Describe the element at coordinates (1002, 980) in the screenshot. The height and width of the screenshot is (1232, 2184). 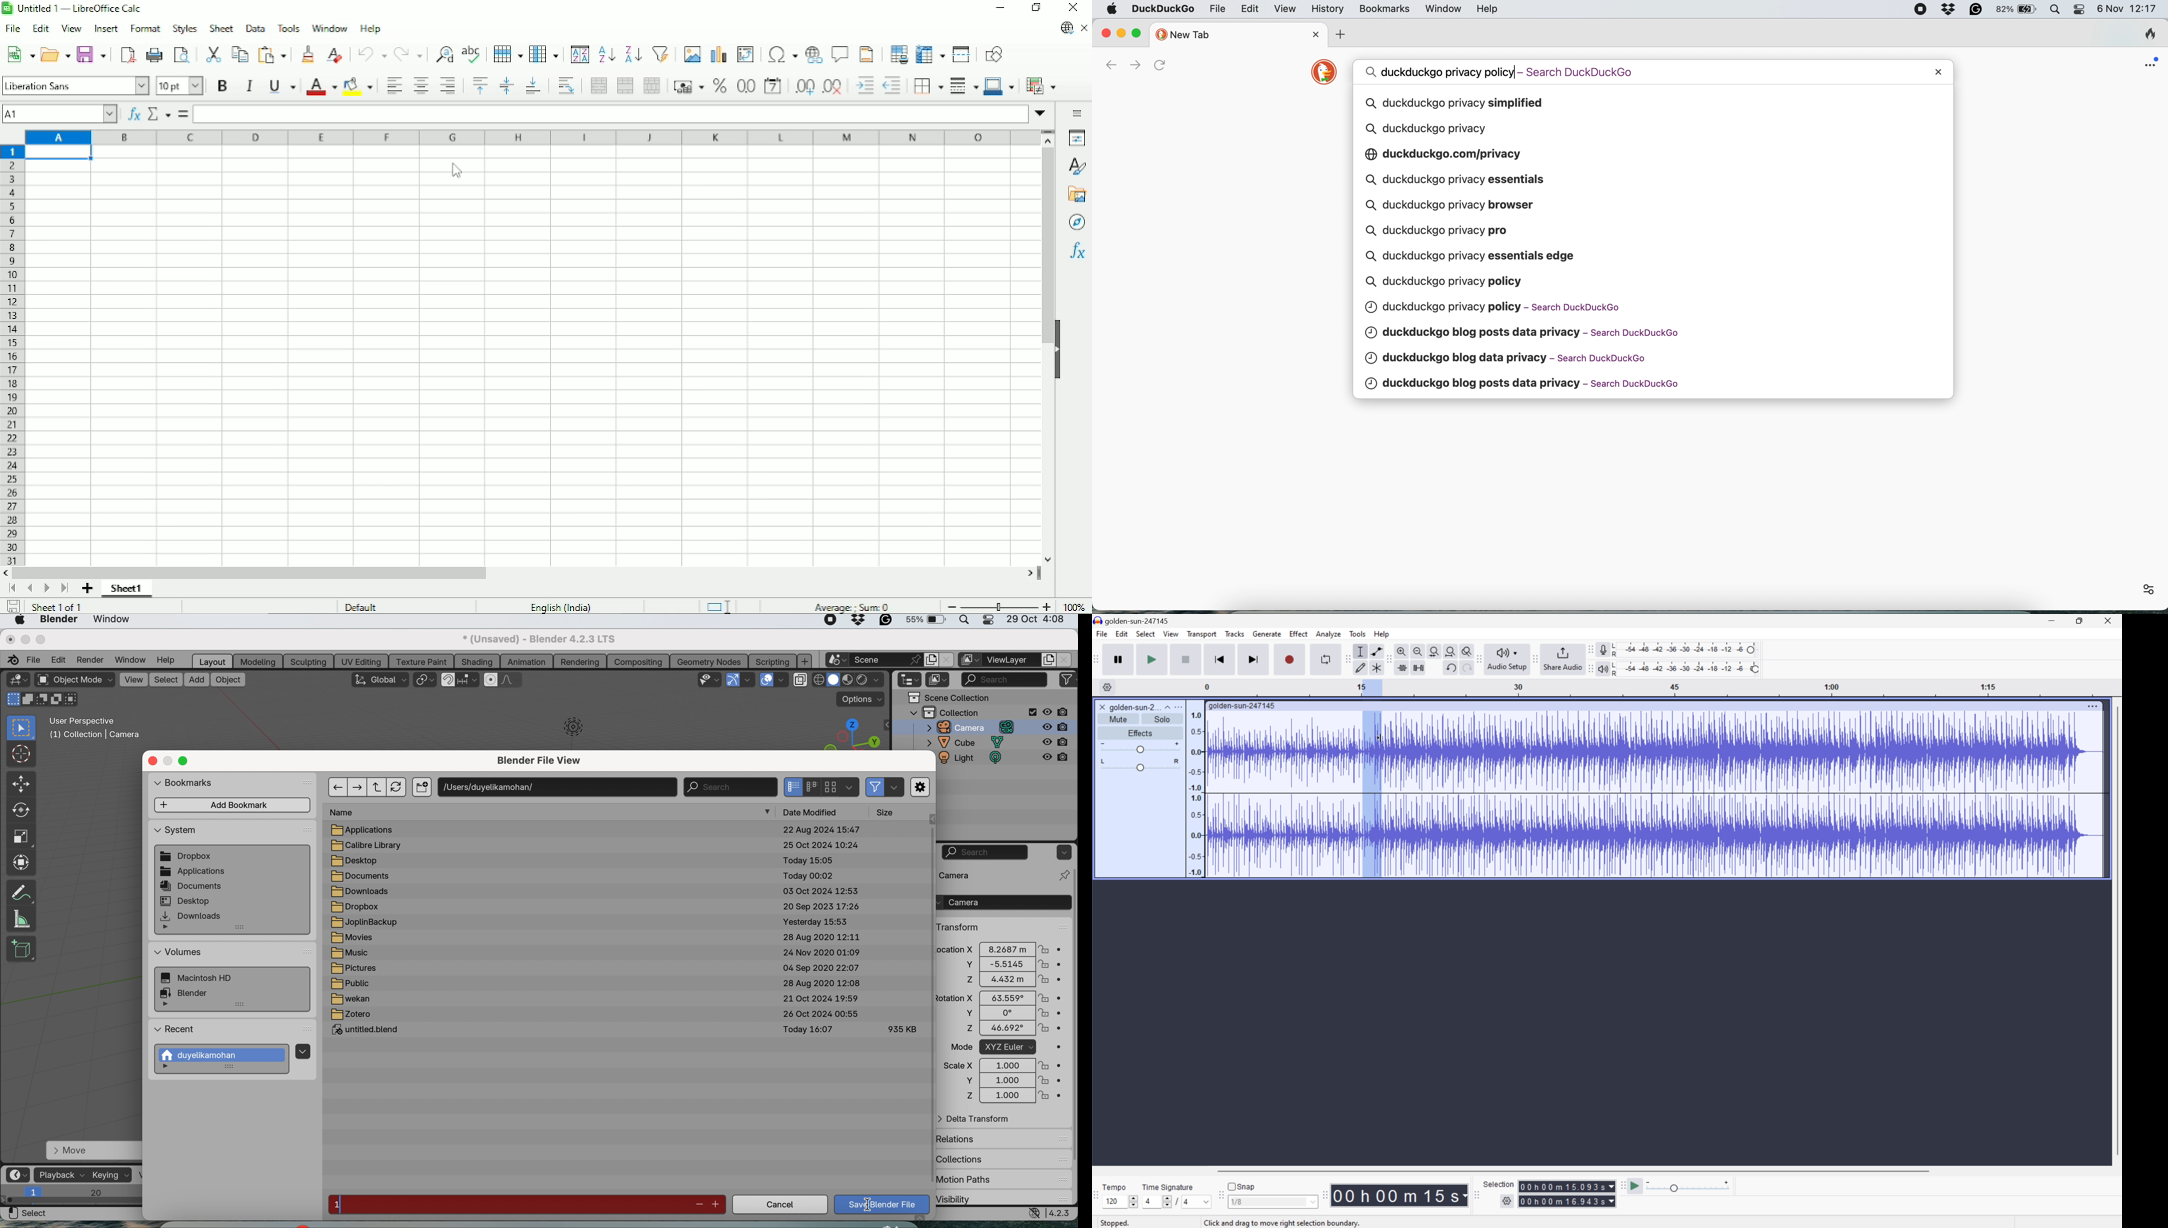
I see `z 4.432 m` at that location.